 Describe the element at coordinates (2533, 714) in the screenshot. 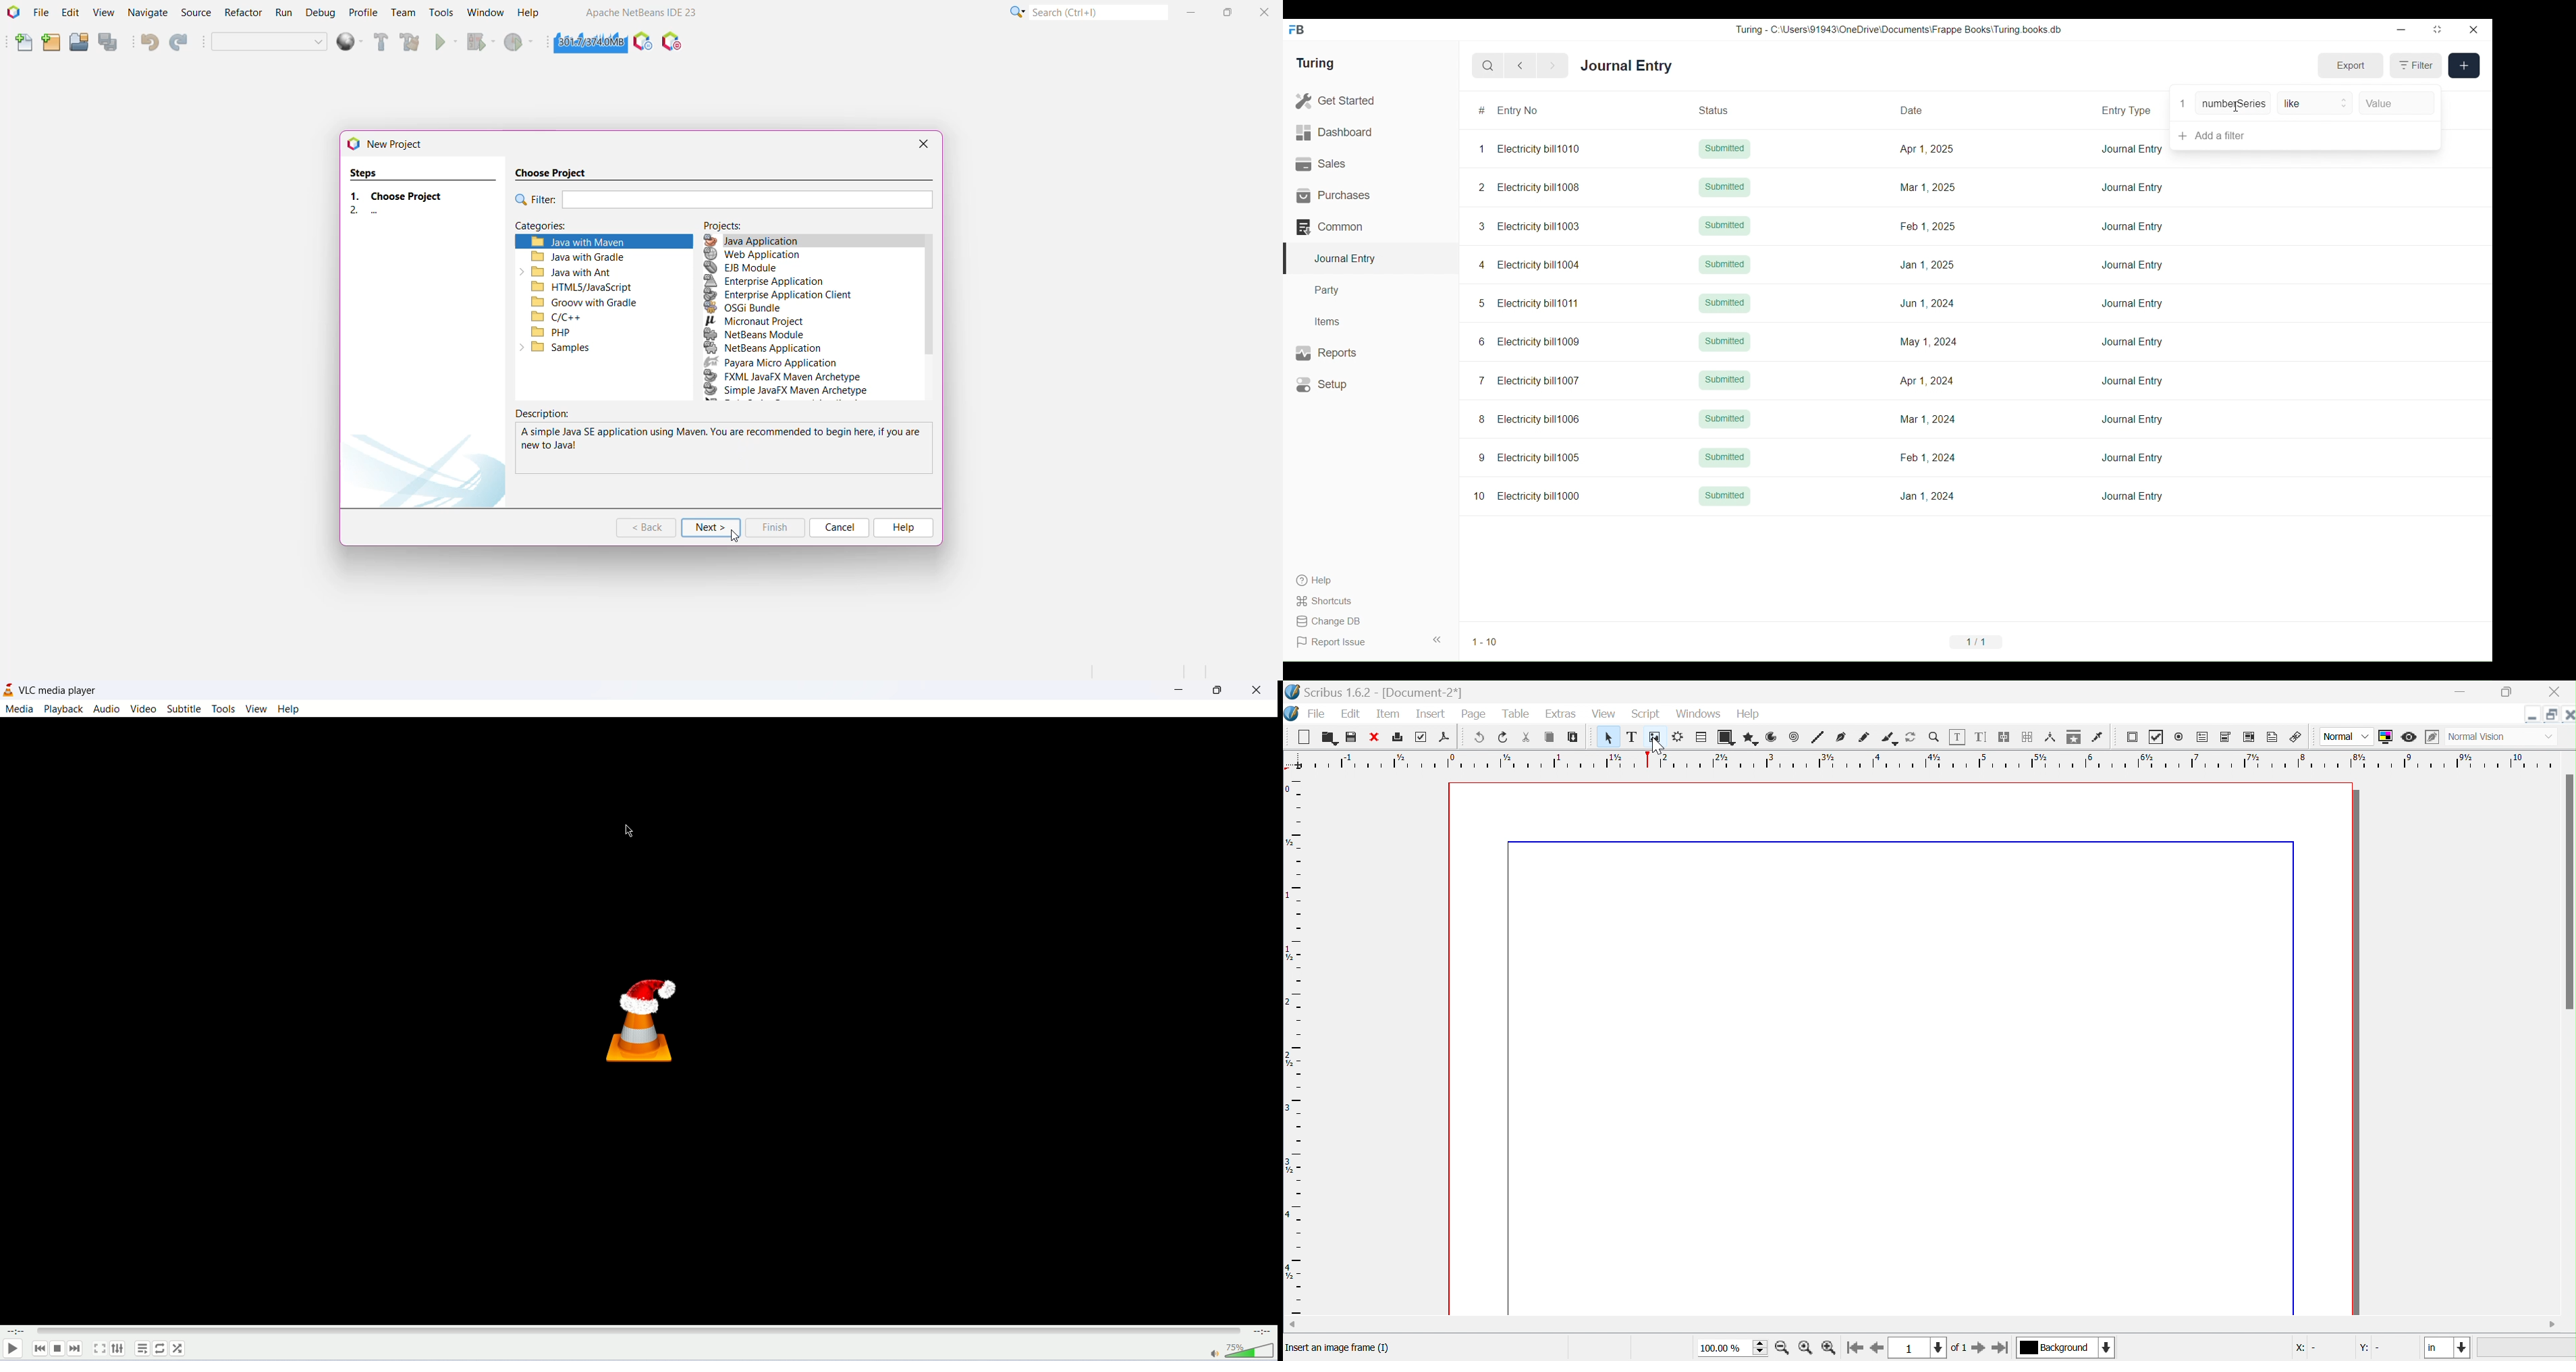

I see `minimize` at that location.